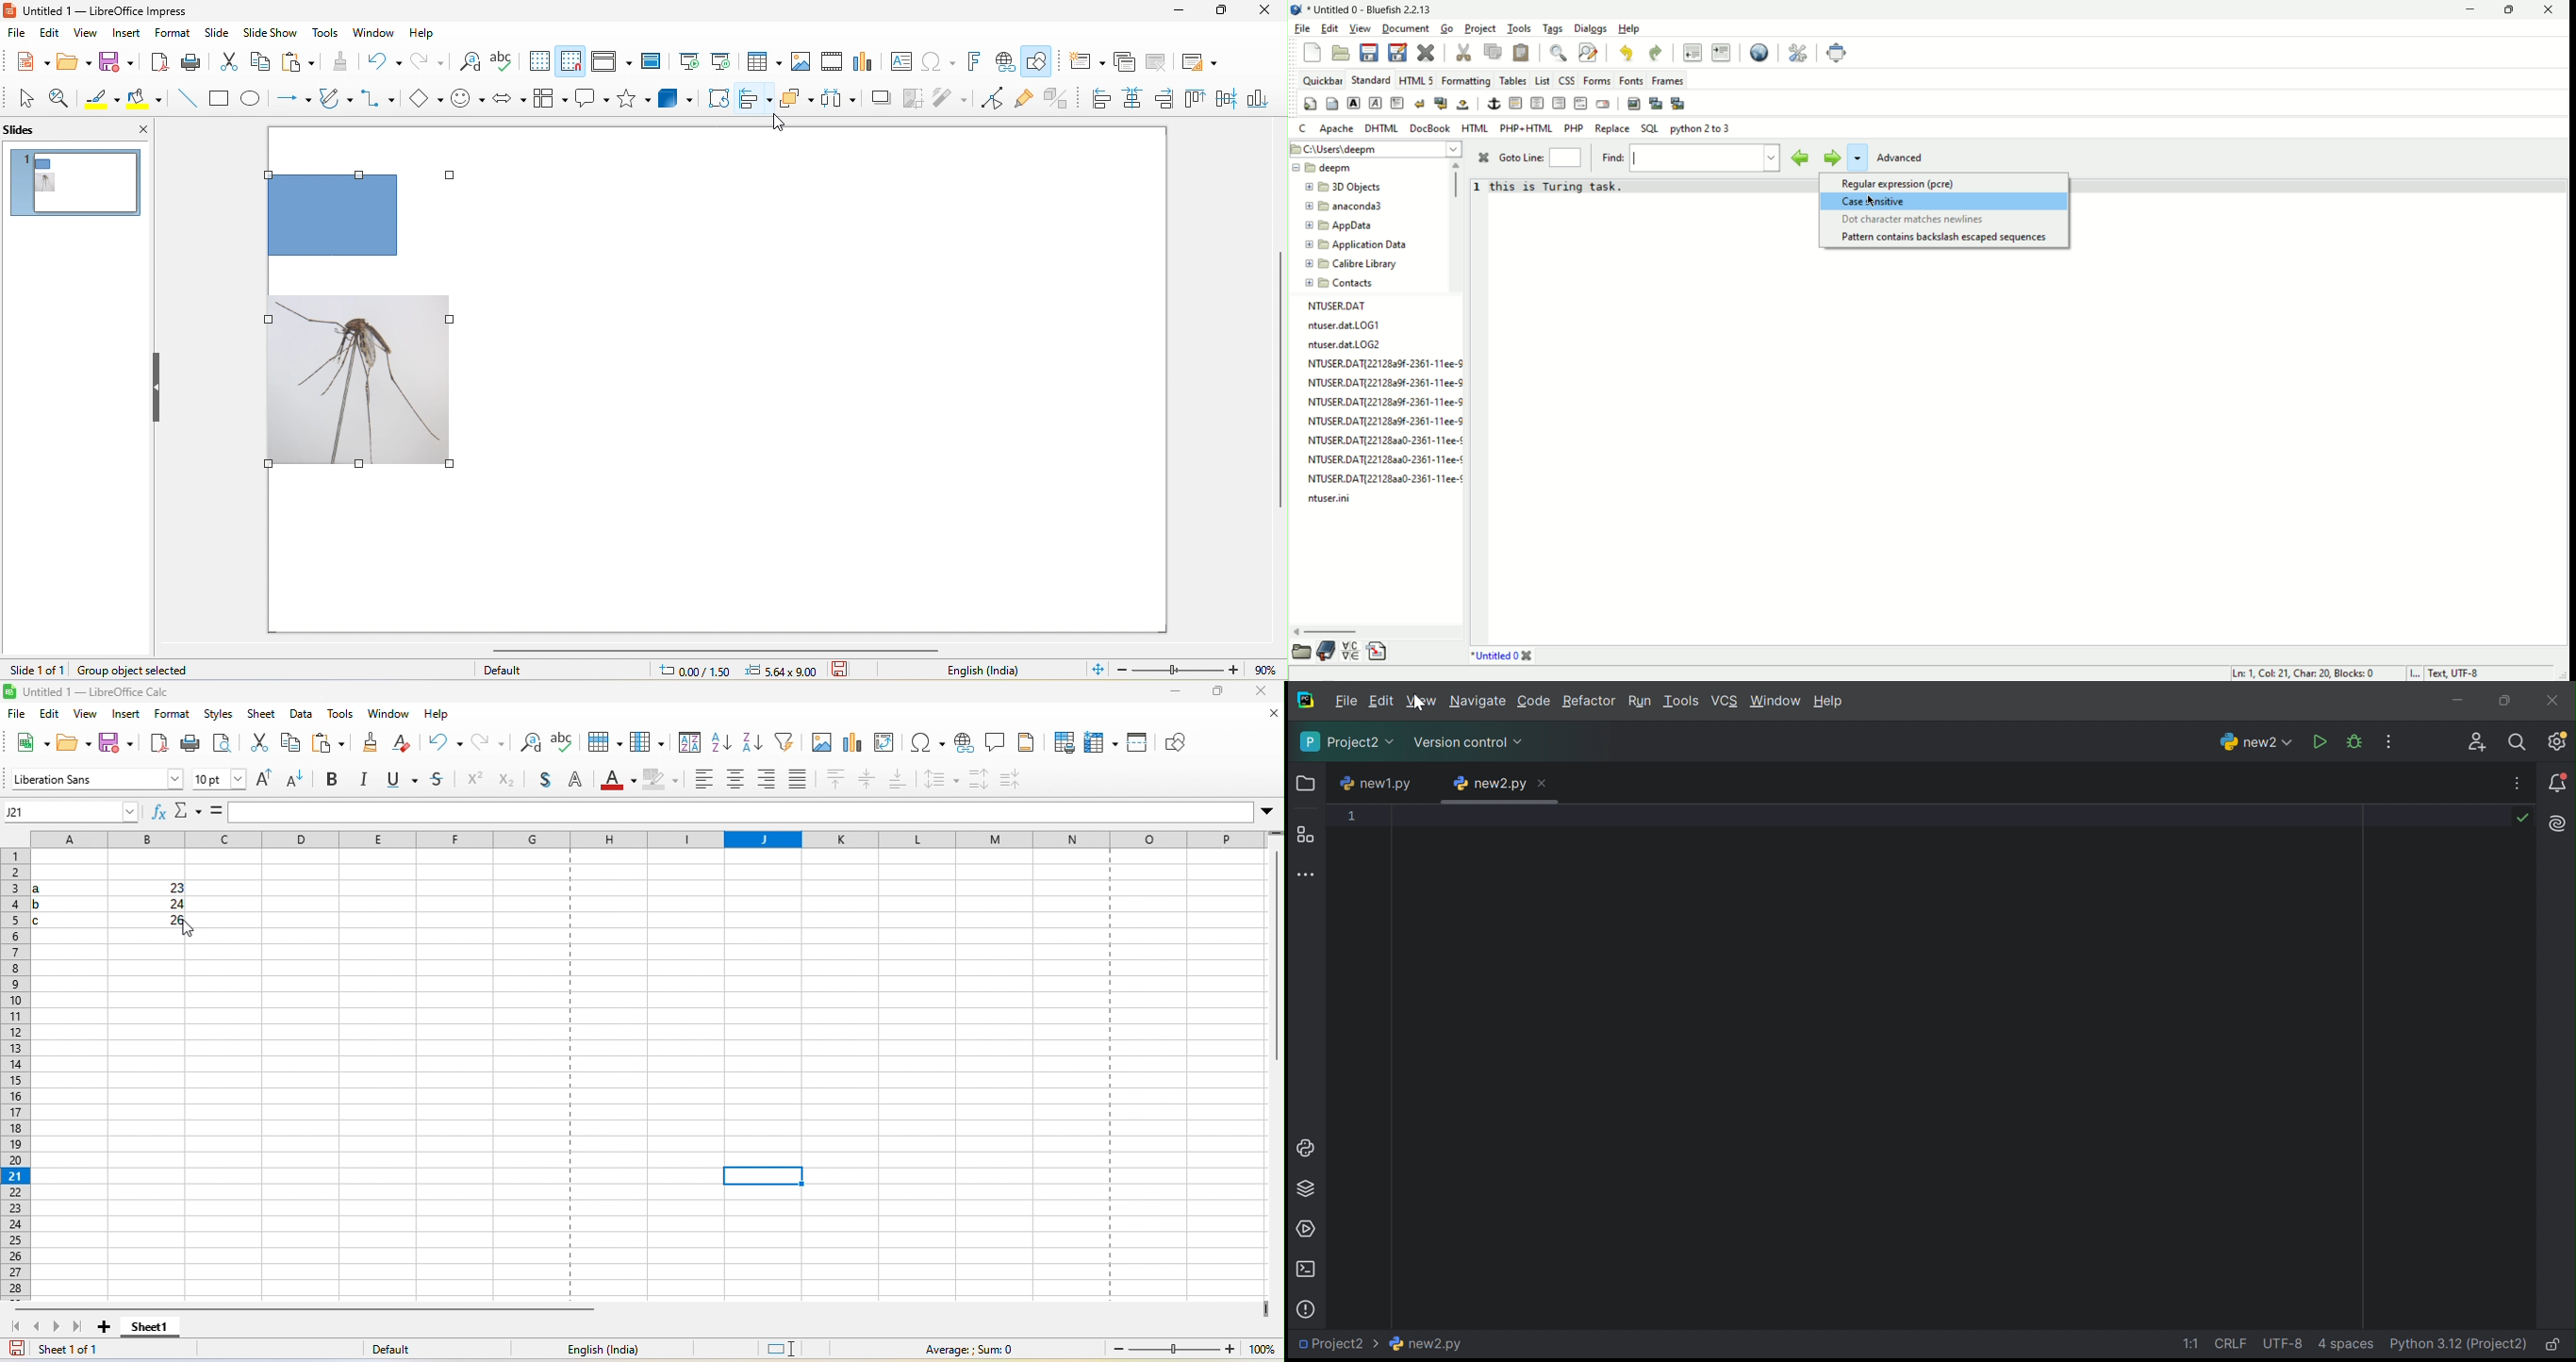 Image resolution: width=2576 pixels, height=1372 pixels. I want to click on 0.00/1.50, so click(692, 670).